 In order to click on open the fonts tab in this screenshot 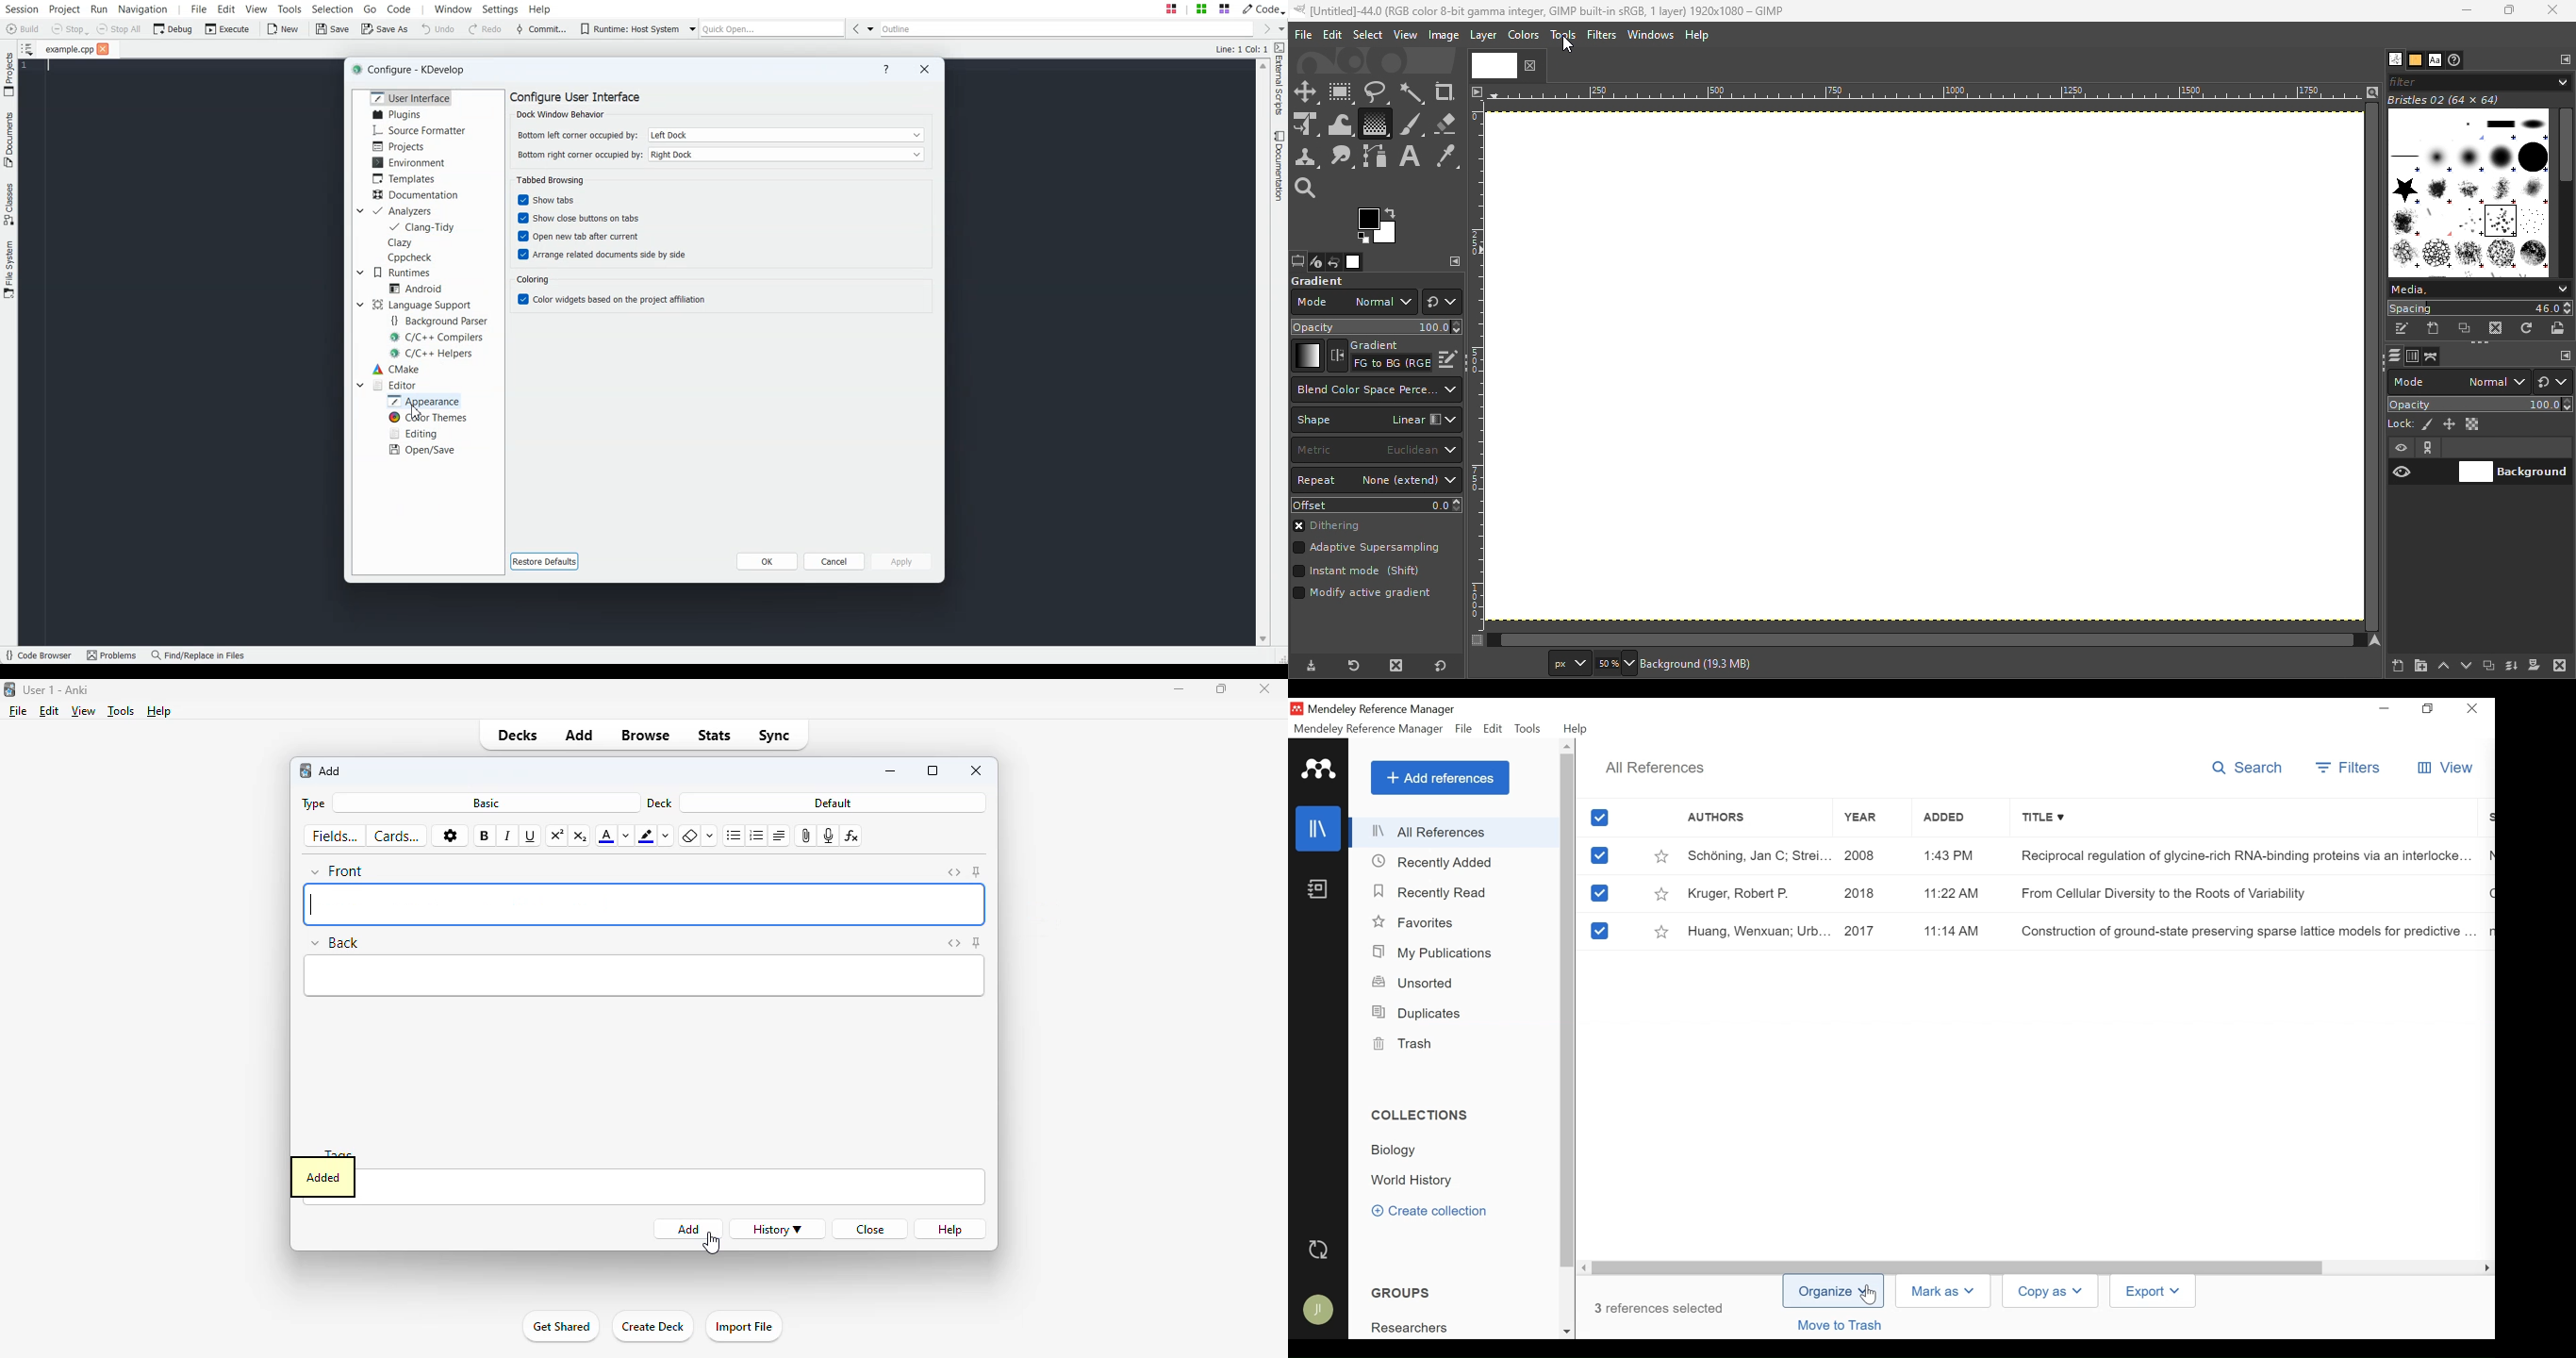, I will do `click(2435, 60)`.